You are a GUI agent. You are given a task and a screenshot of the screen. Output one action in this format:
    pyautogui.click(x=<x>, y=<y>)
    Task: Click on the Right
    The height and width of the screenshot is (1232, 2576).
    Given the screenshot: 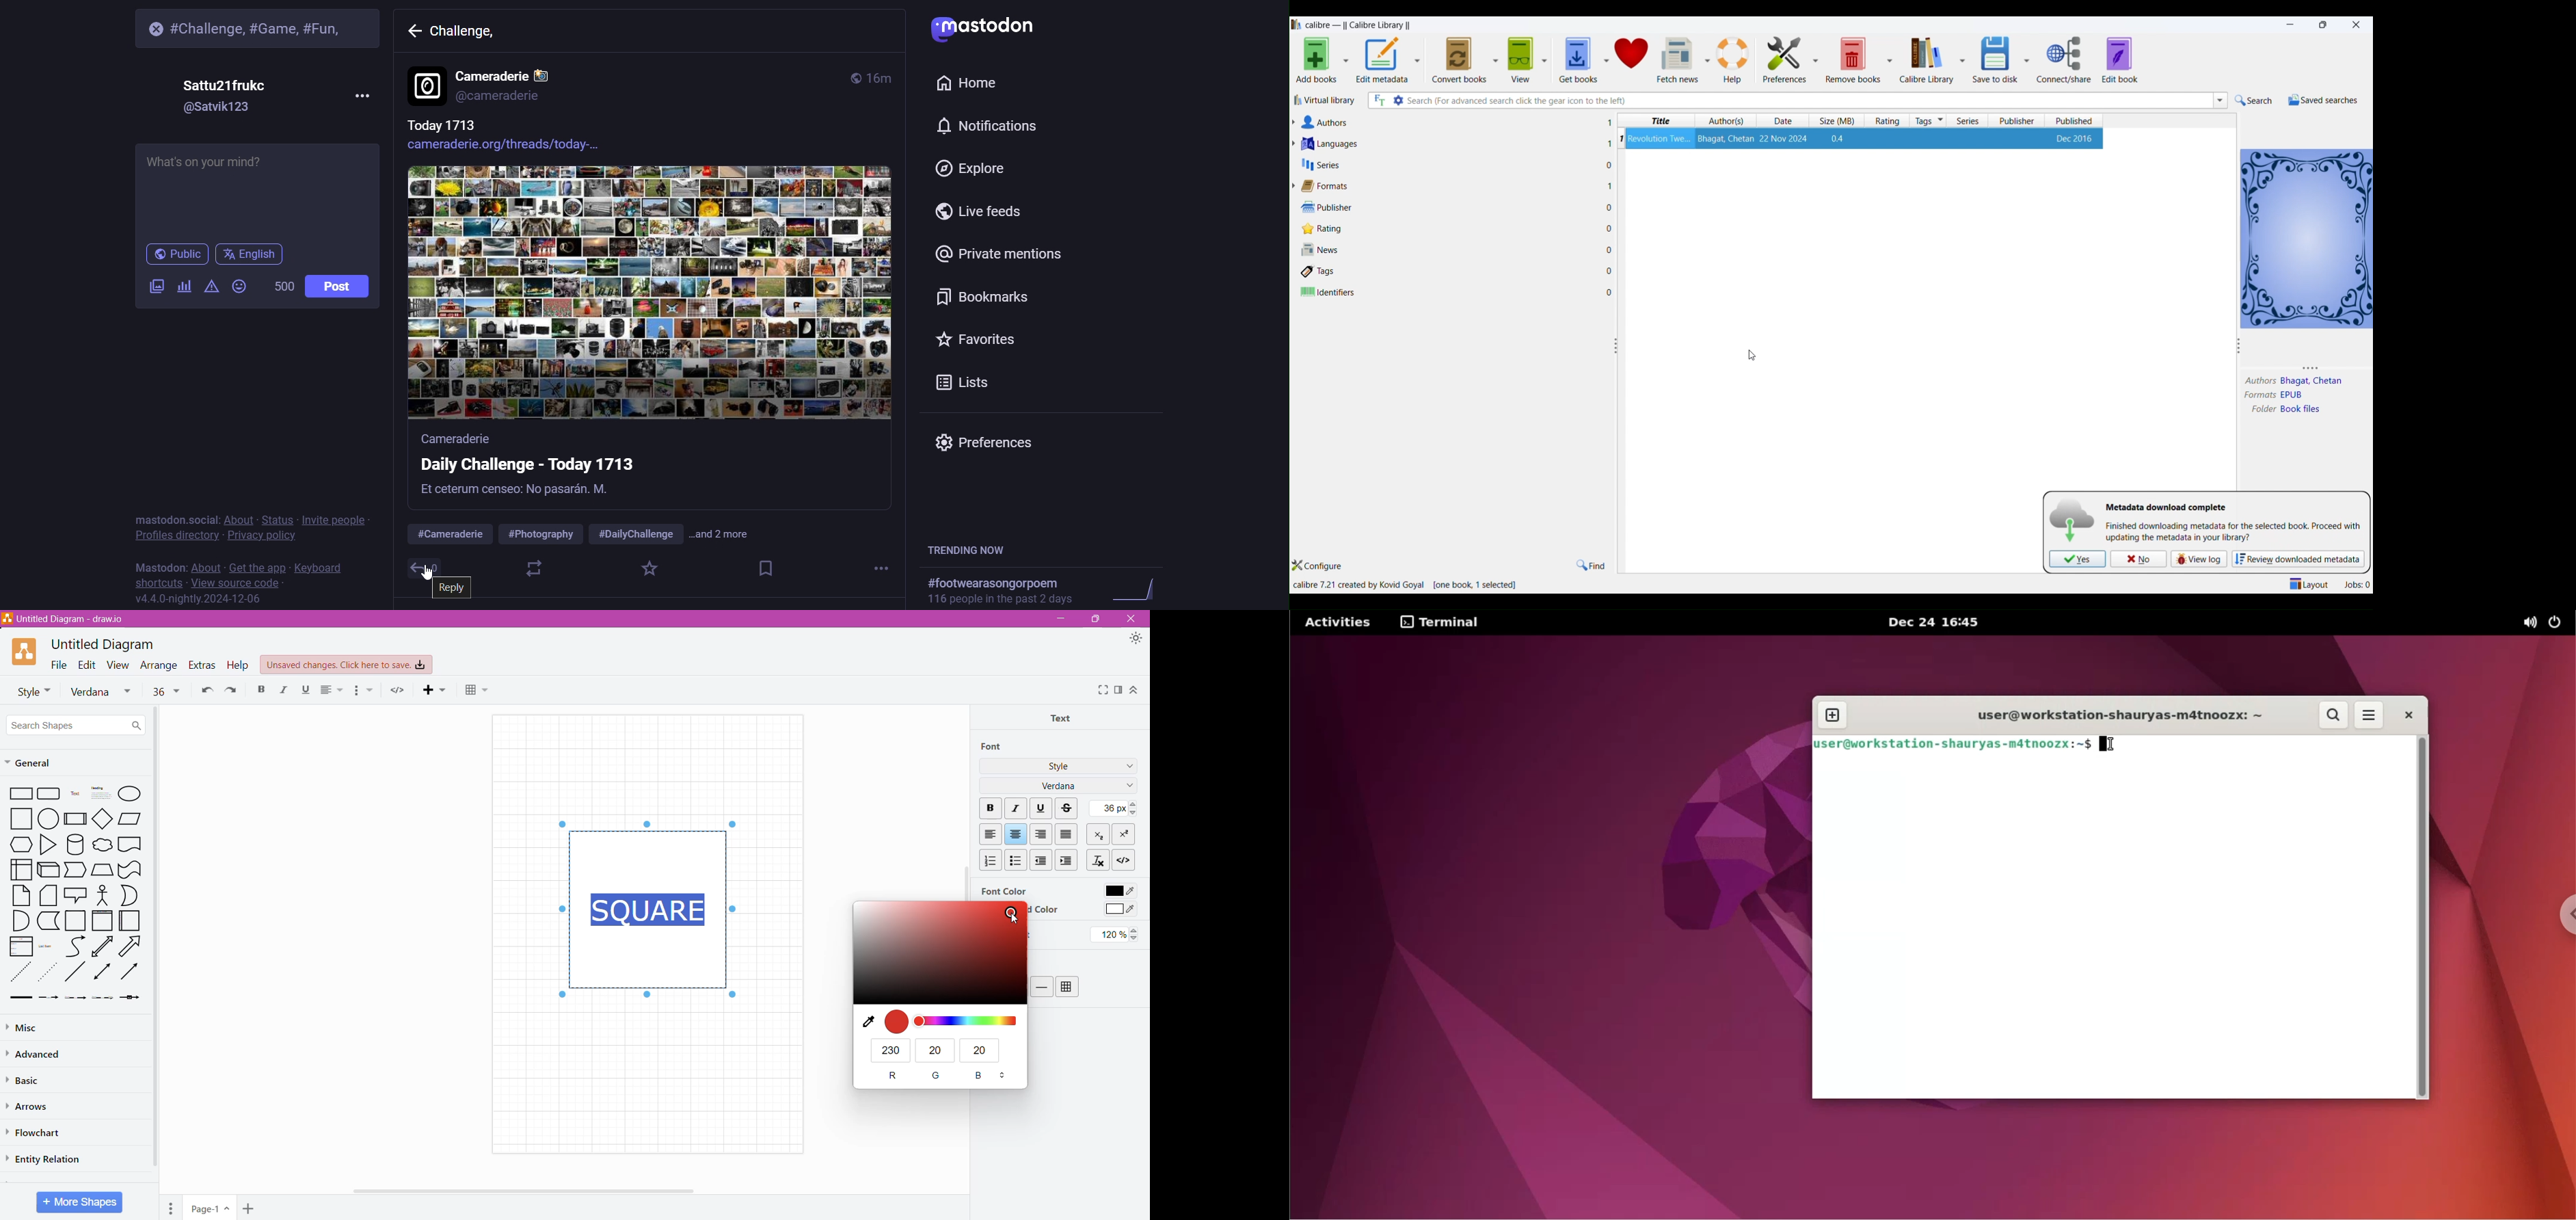 What is the action you would take?
    pyautogui.click(x=1042, y=834)
    